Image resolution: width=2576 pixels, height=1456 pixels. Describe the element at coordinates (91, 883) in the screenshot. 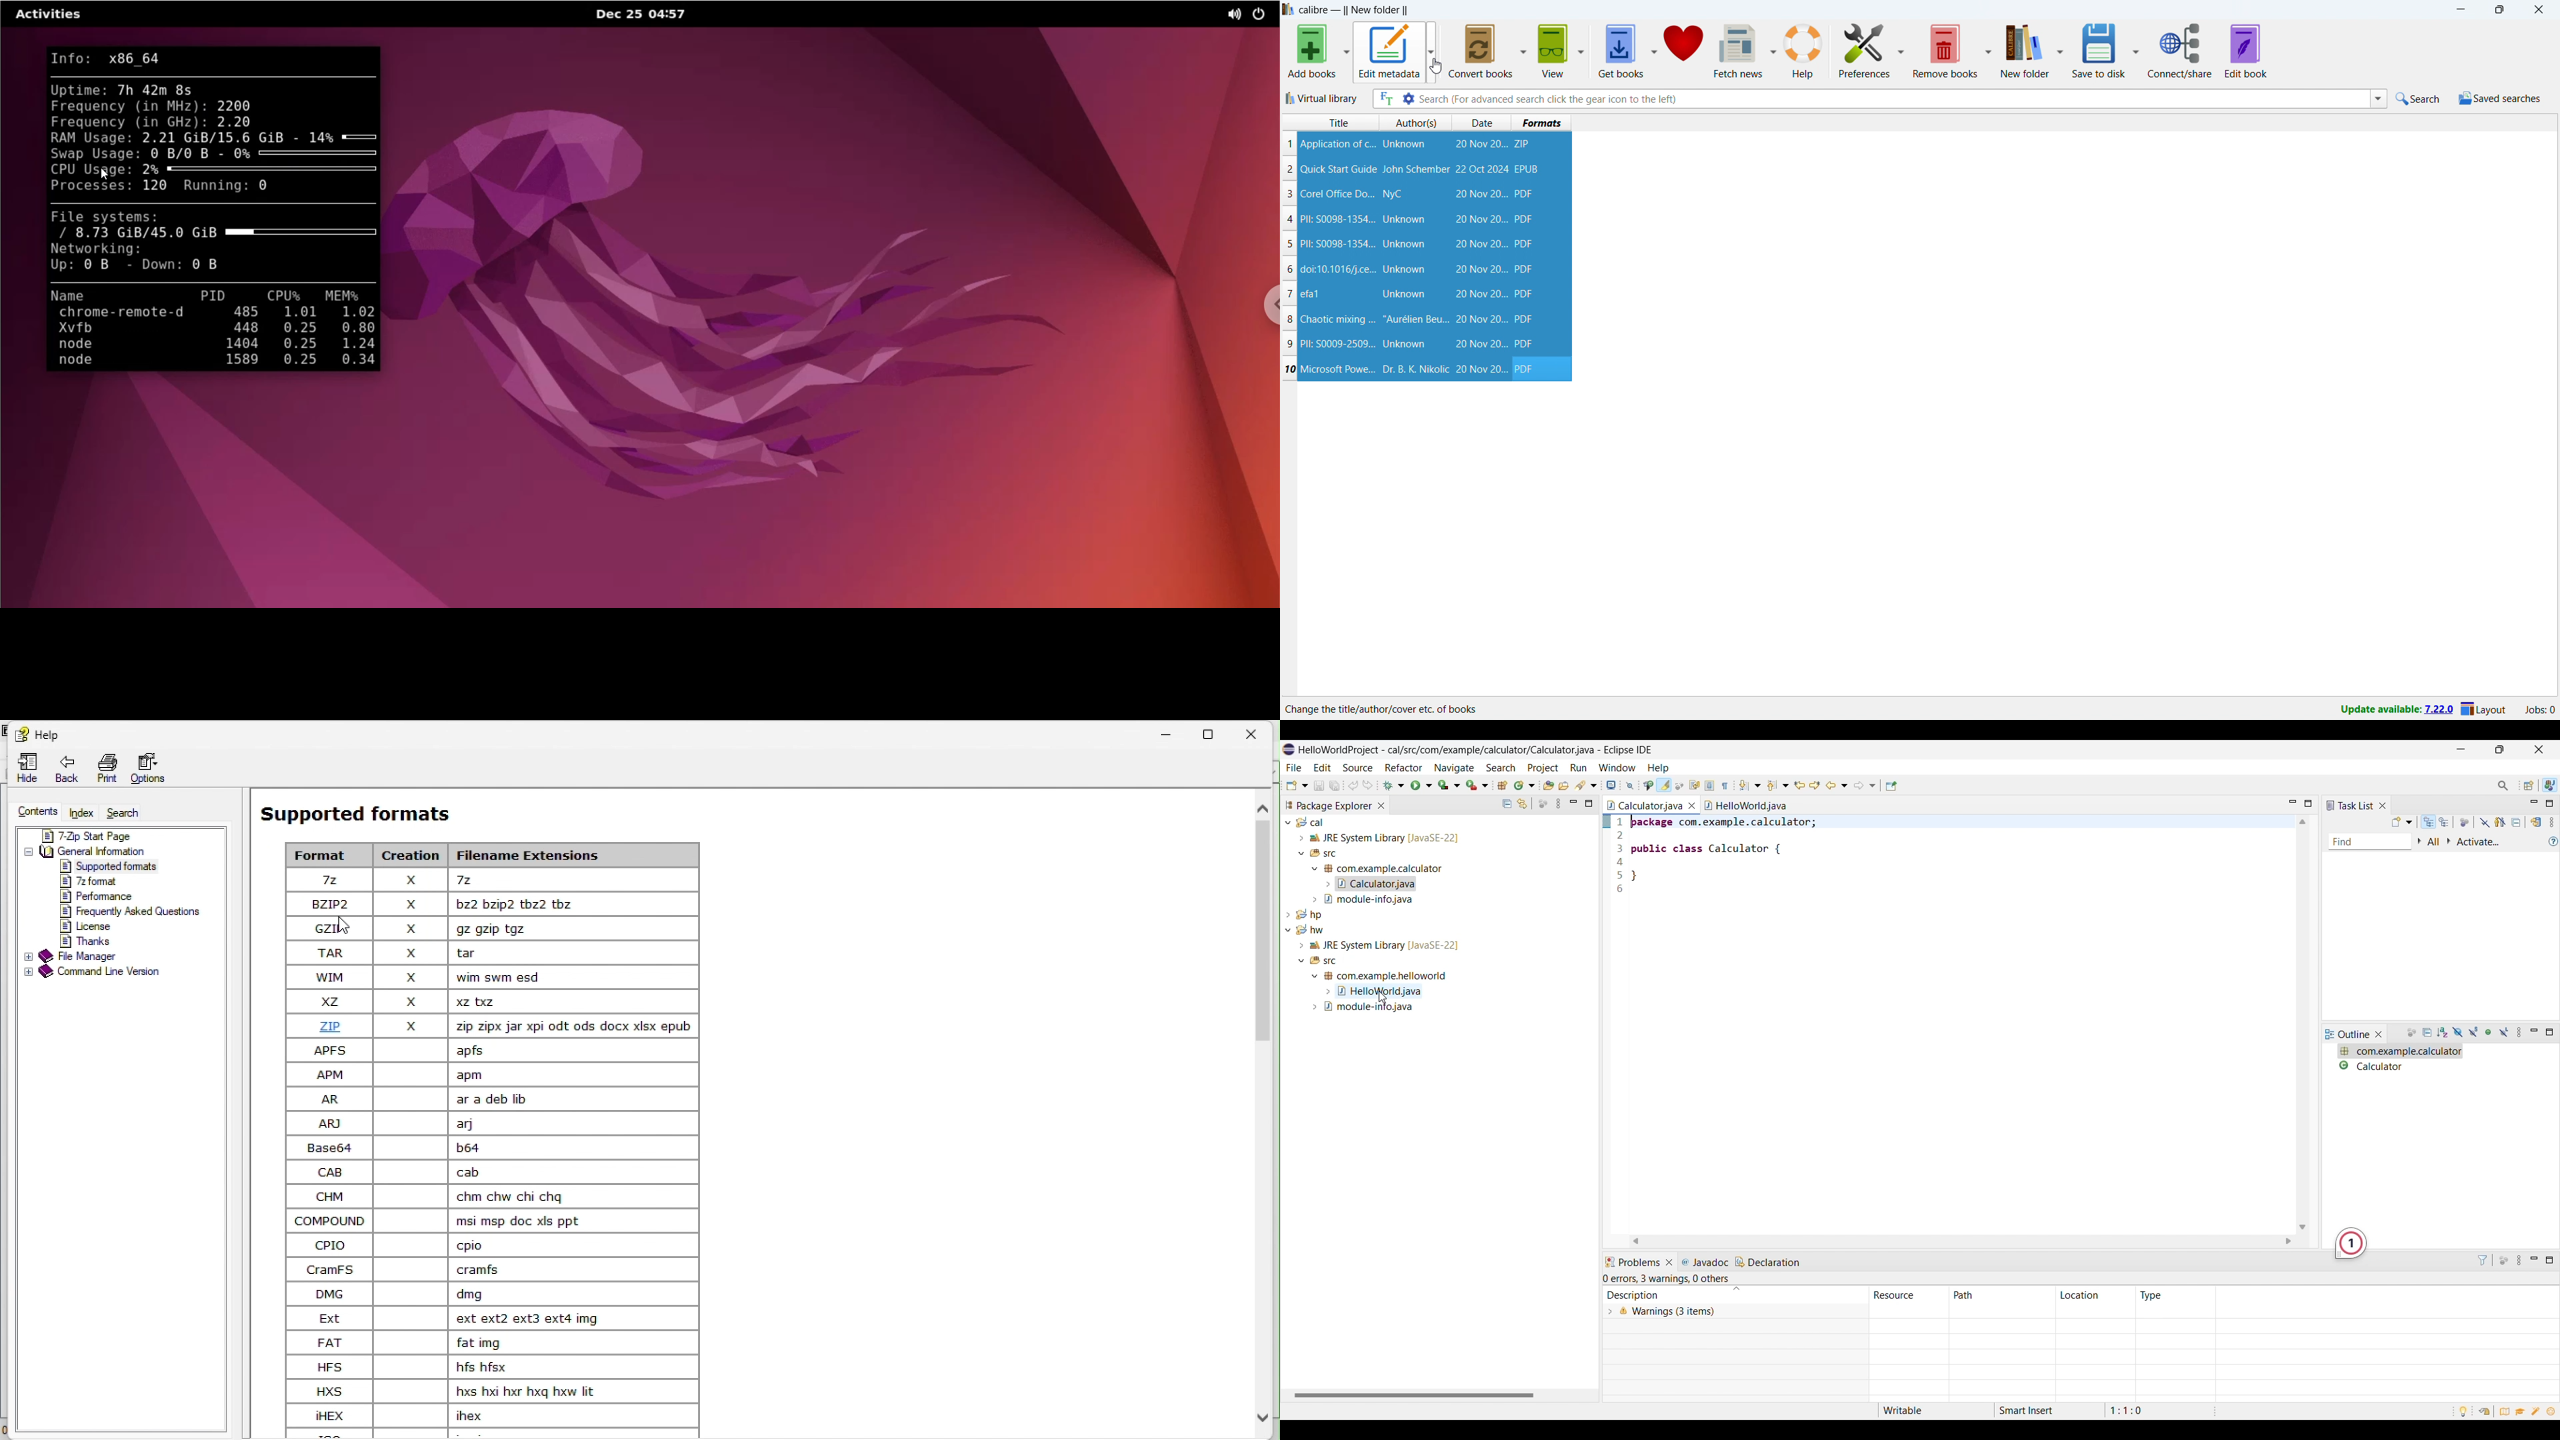

I see `7z format` at that location.